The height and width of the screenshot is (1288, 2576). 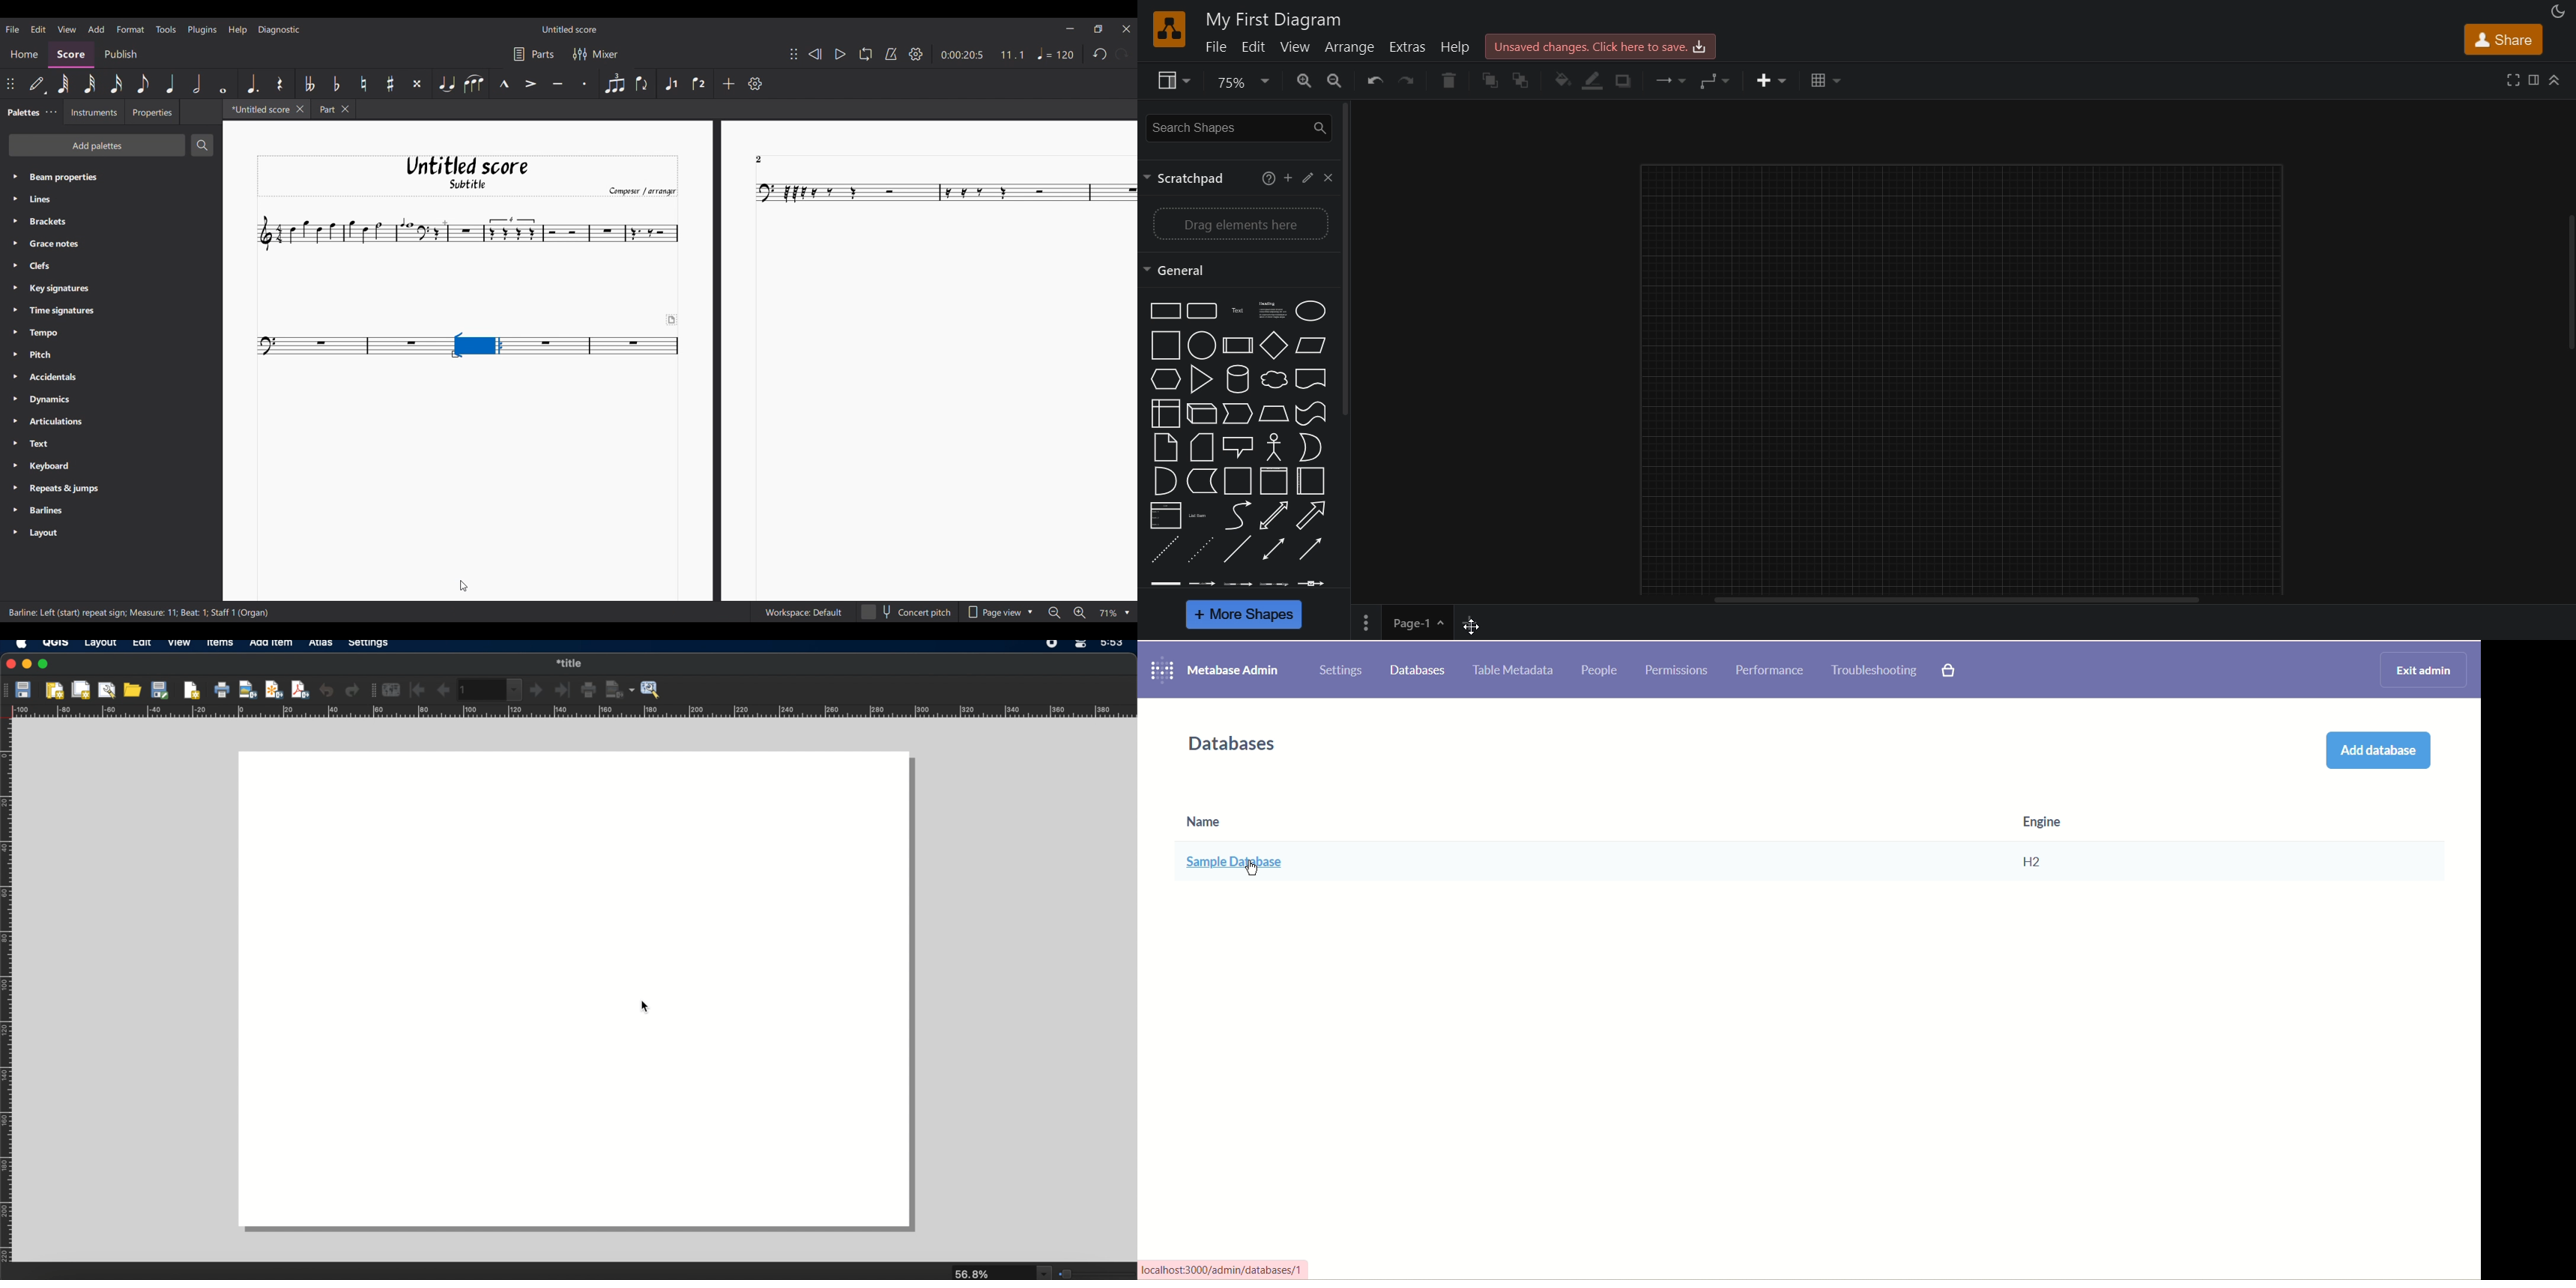 I want to click on view, so click(x=1172, y=80).